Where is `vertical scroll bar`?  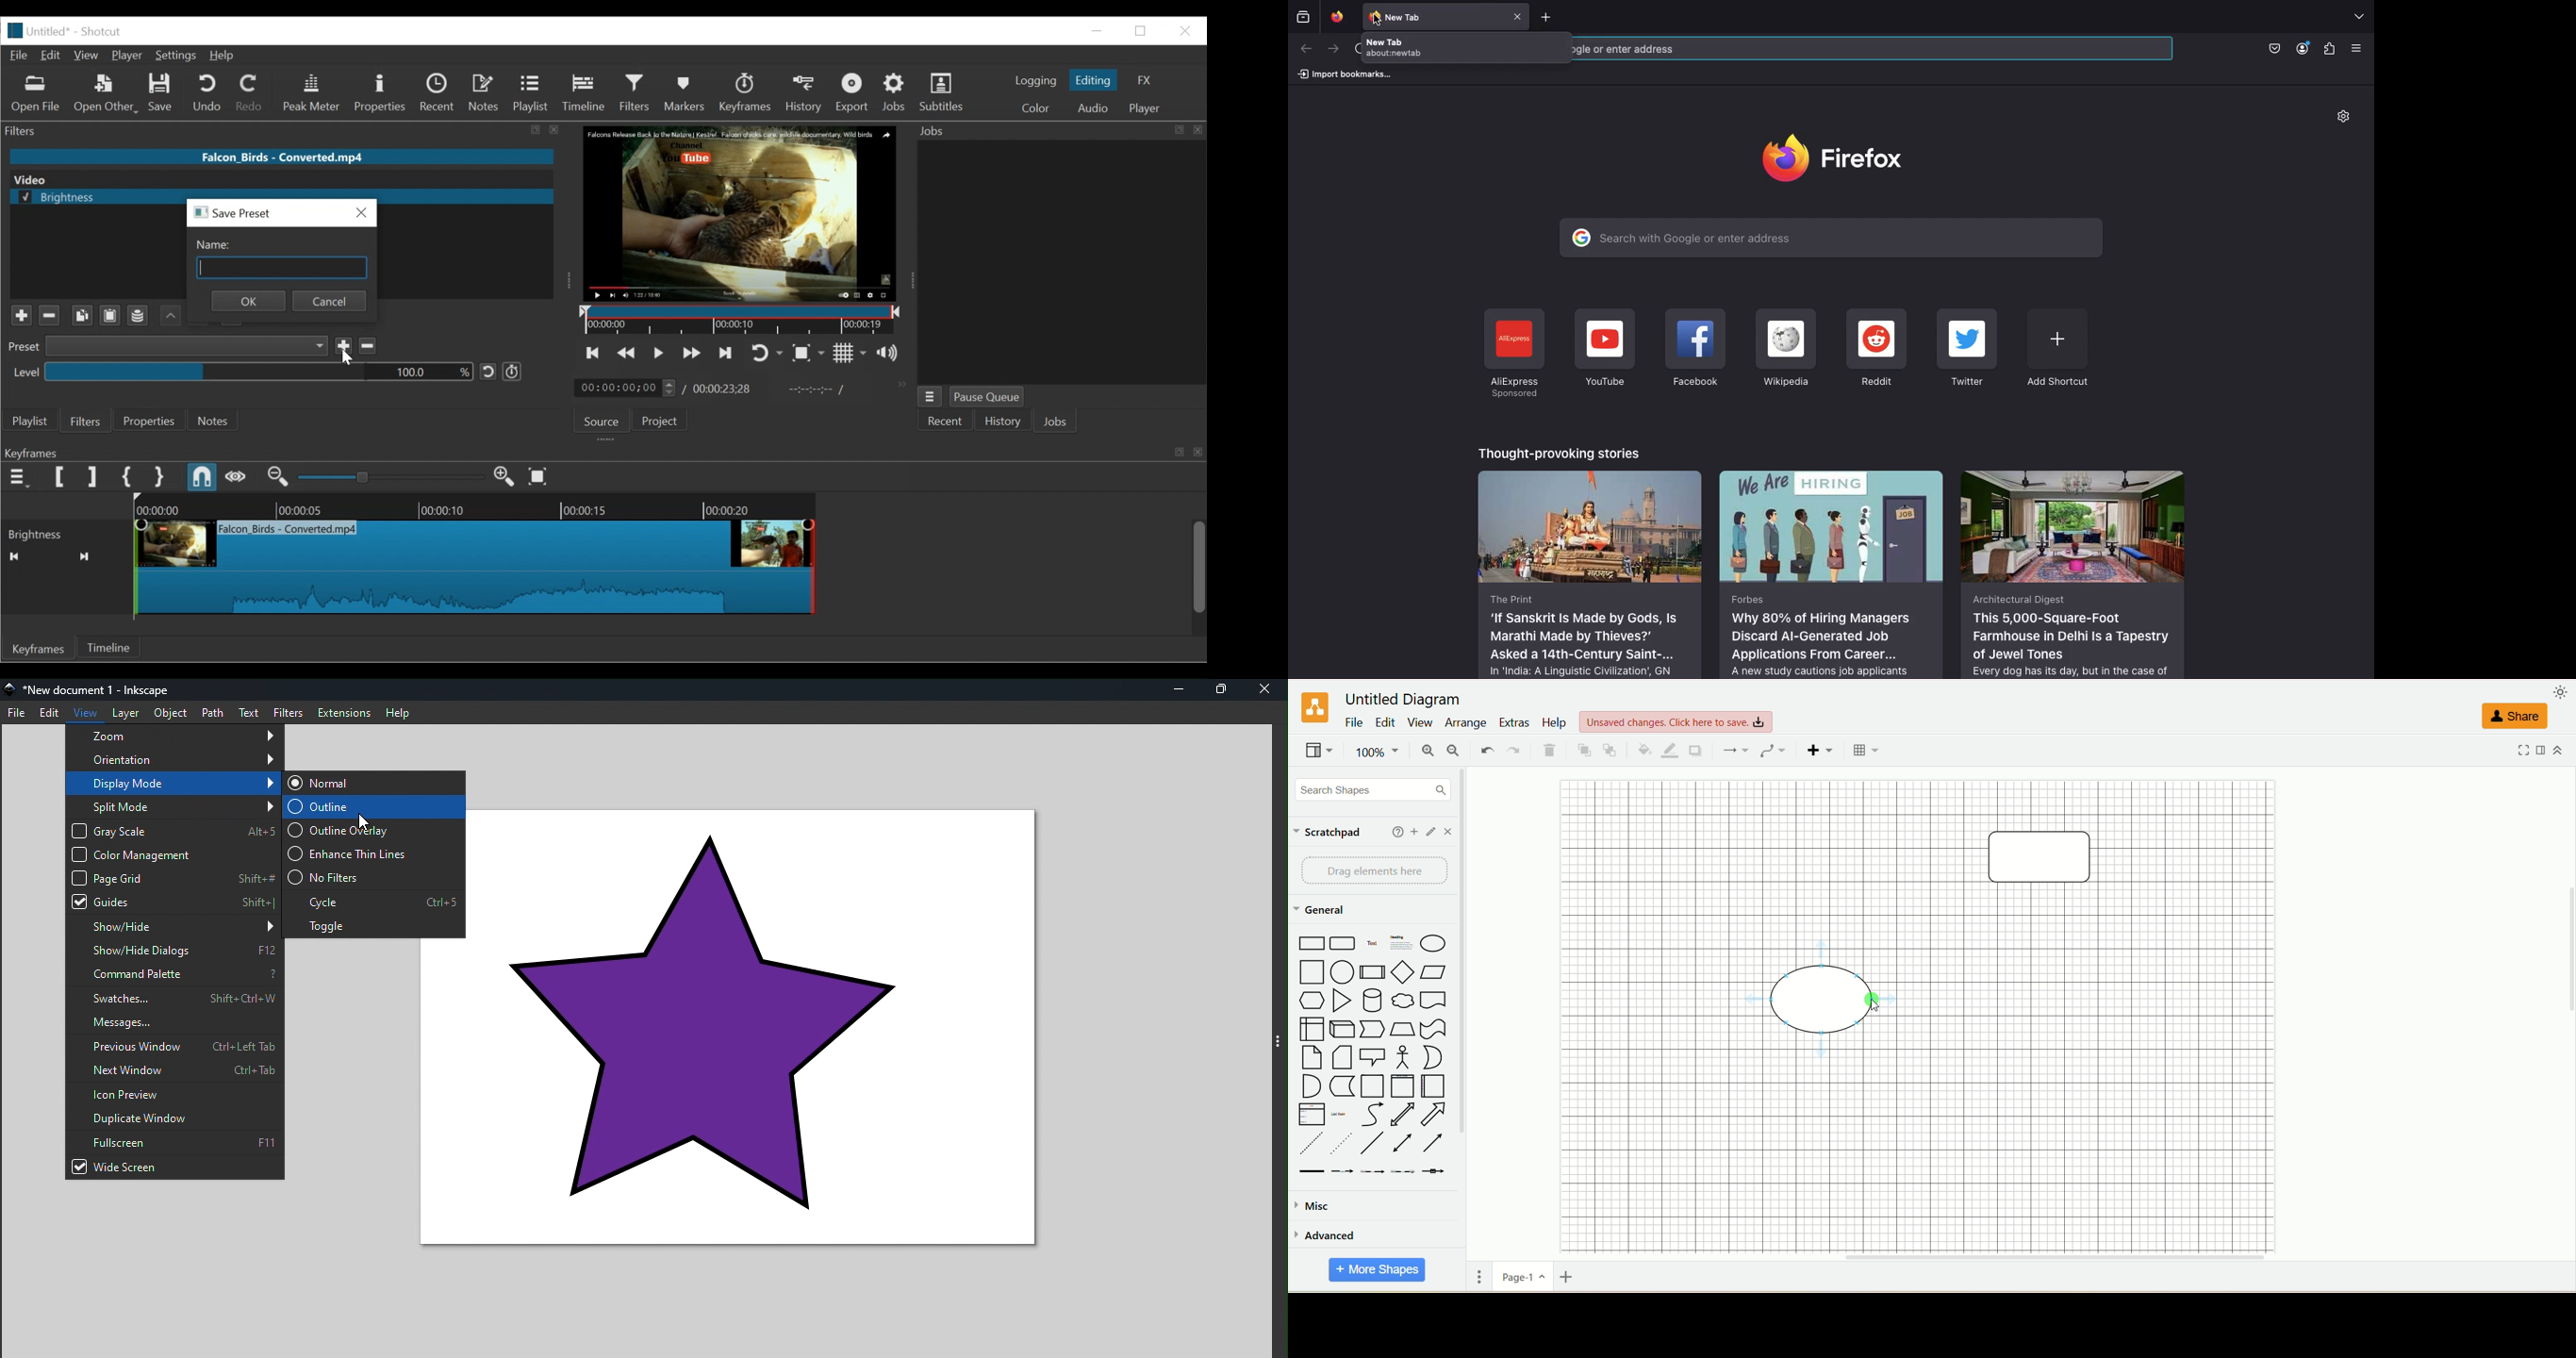 vertical scroll bar is located at coordinates (1470, 1007).